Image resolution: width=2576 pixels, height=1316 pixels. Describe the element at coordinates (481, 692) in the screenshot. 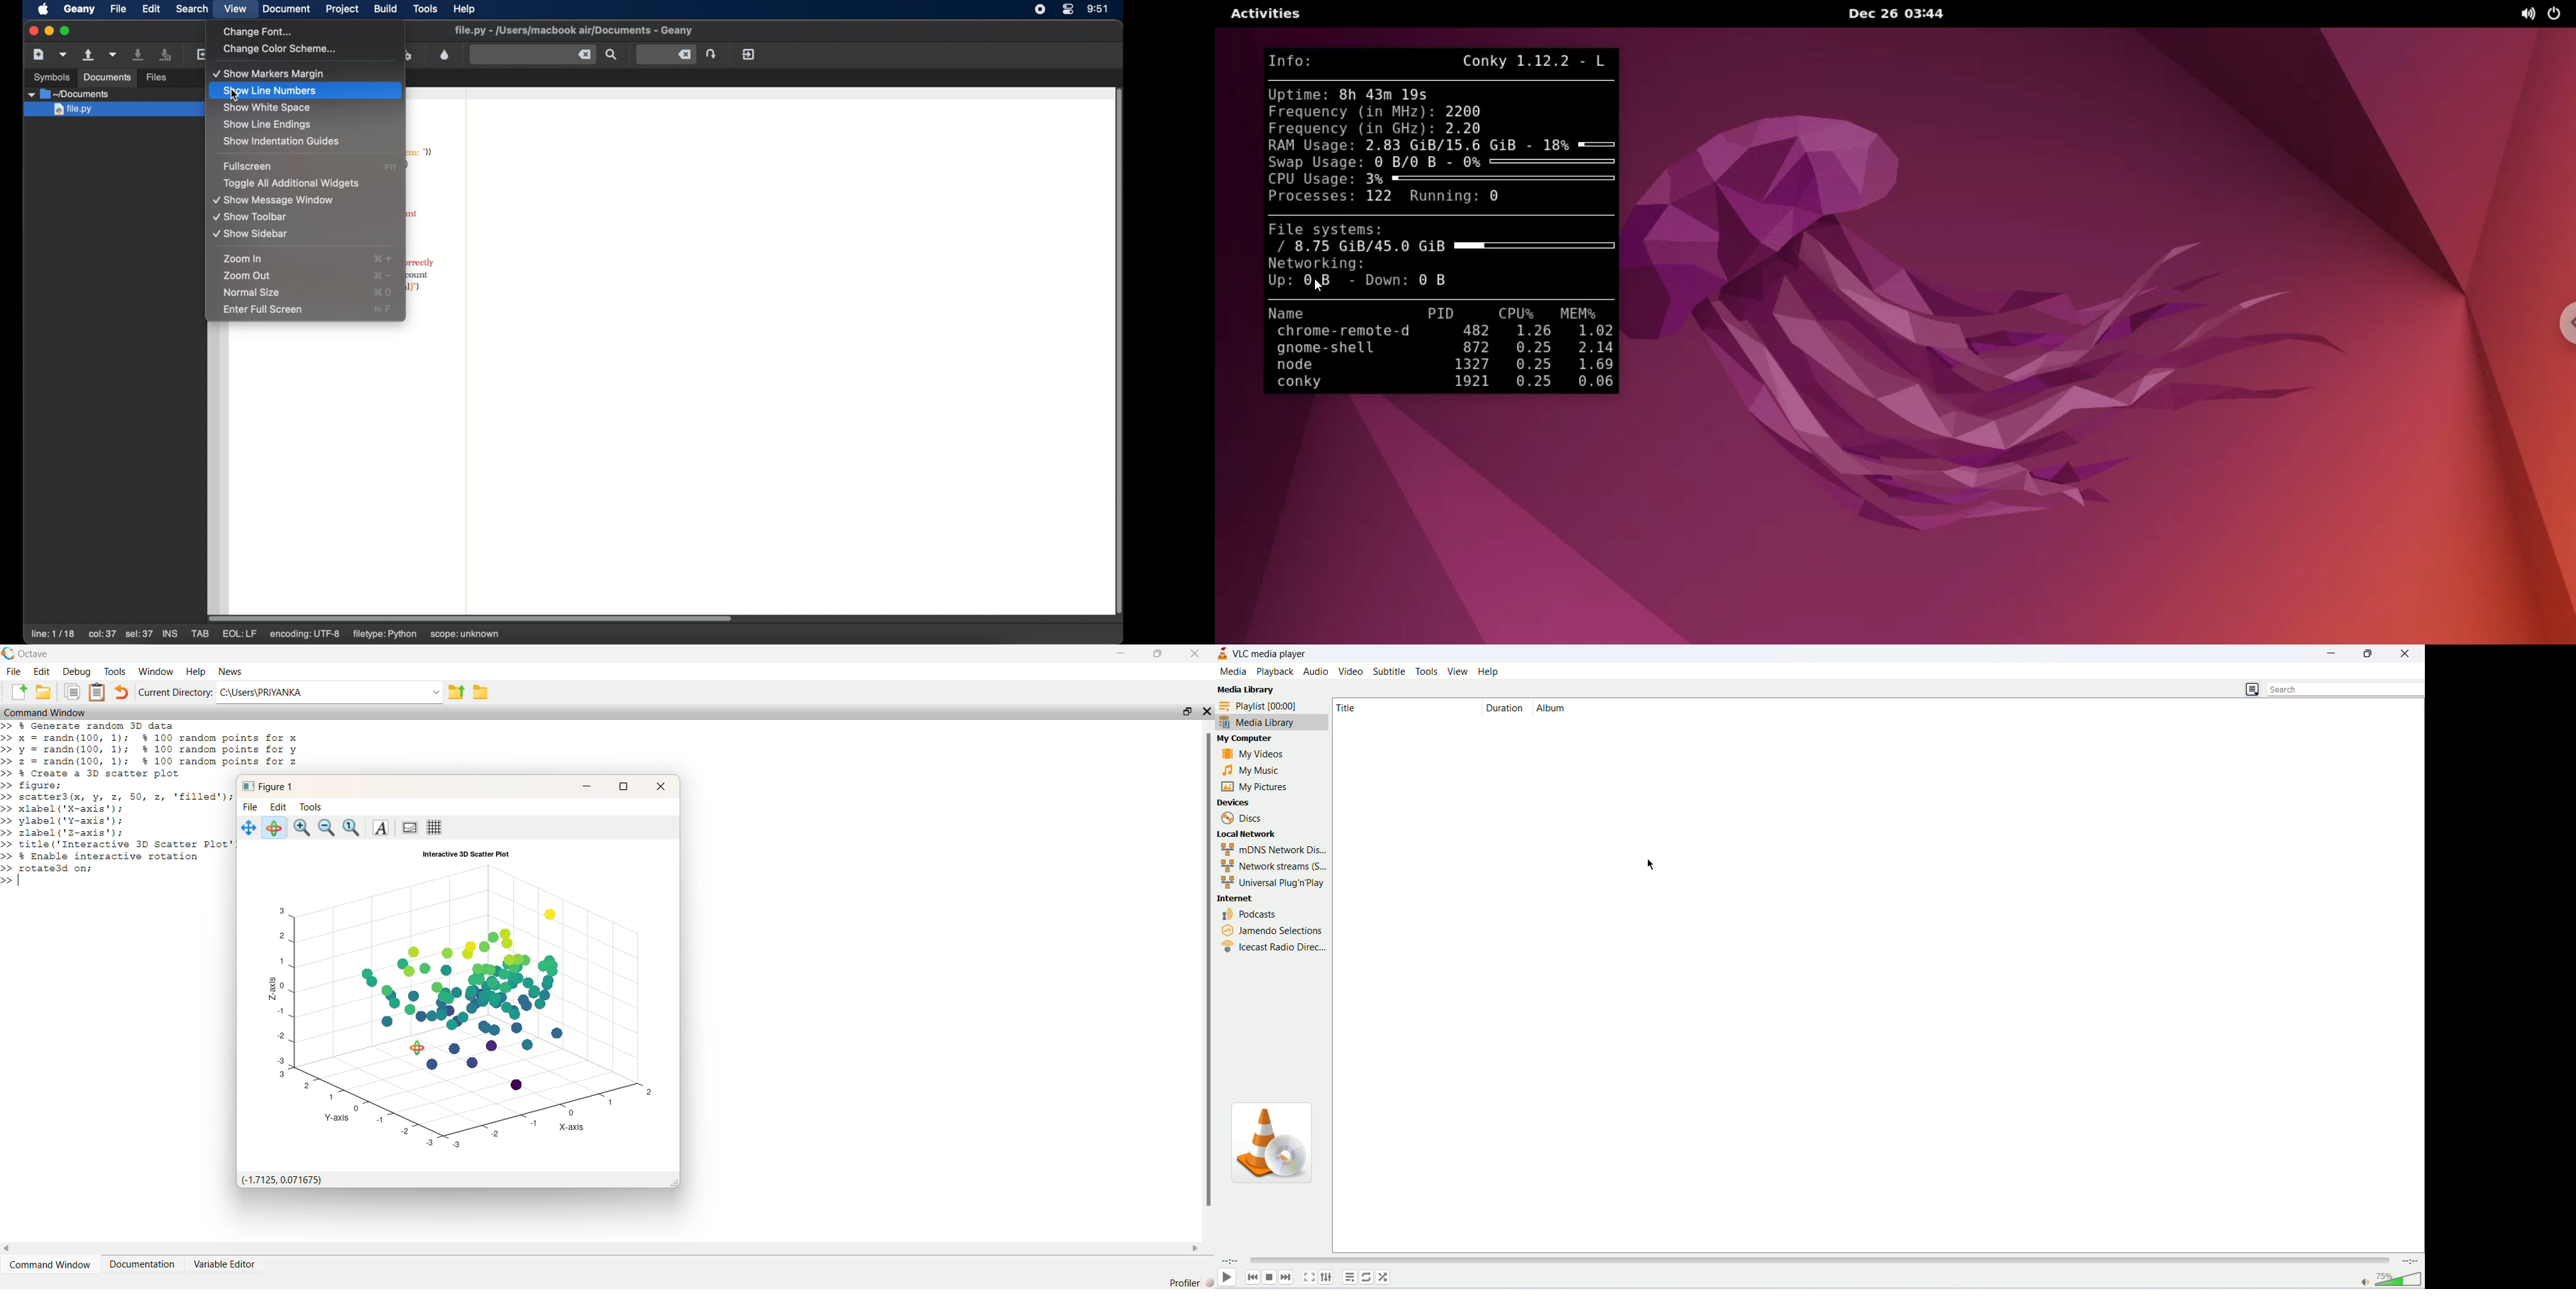

I see `folder` at that location.